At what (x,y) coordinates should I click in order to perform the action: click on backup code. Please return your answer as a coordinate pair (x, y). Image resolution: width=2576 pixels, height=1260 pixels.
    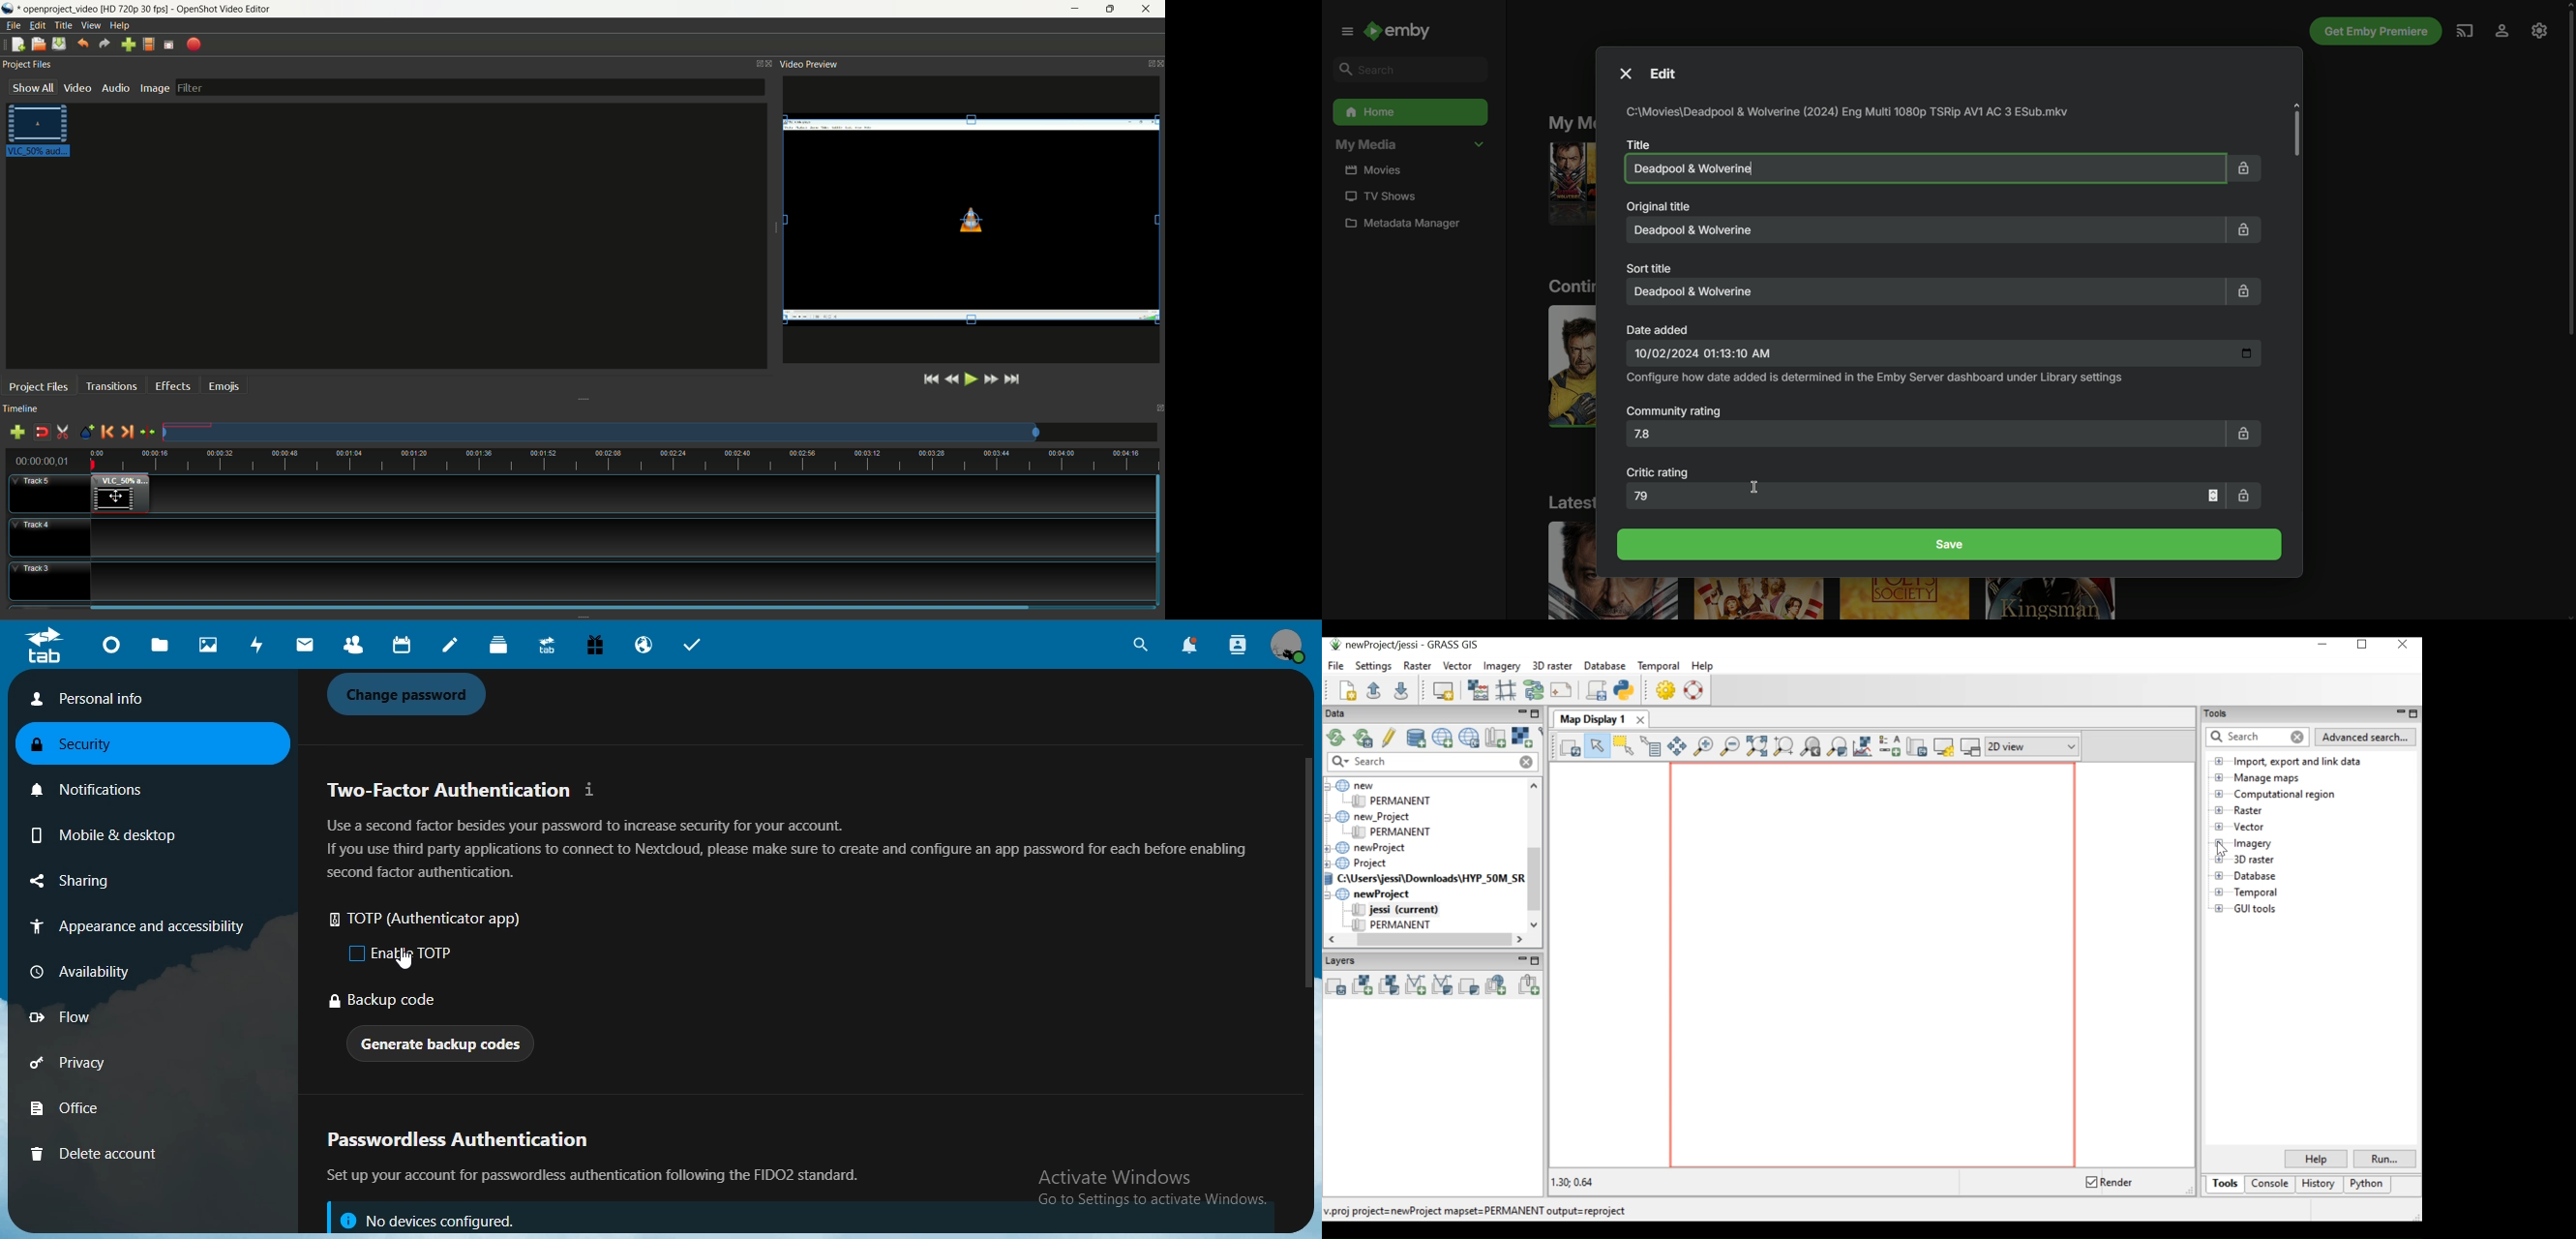
    Looking at the image, I should click on (386, 1002).